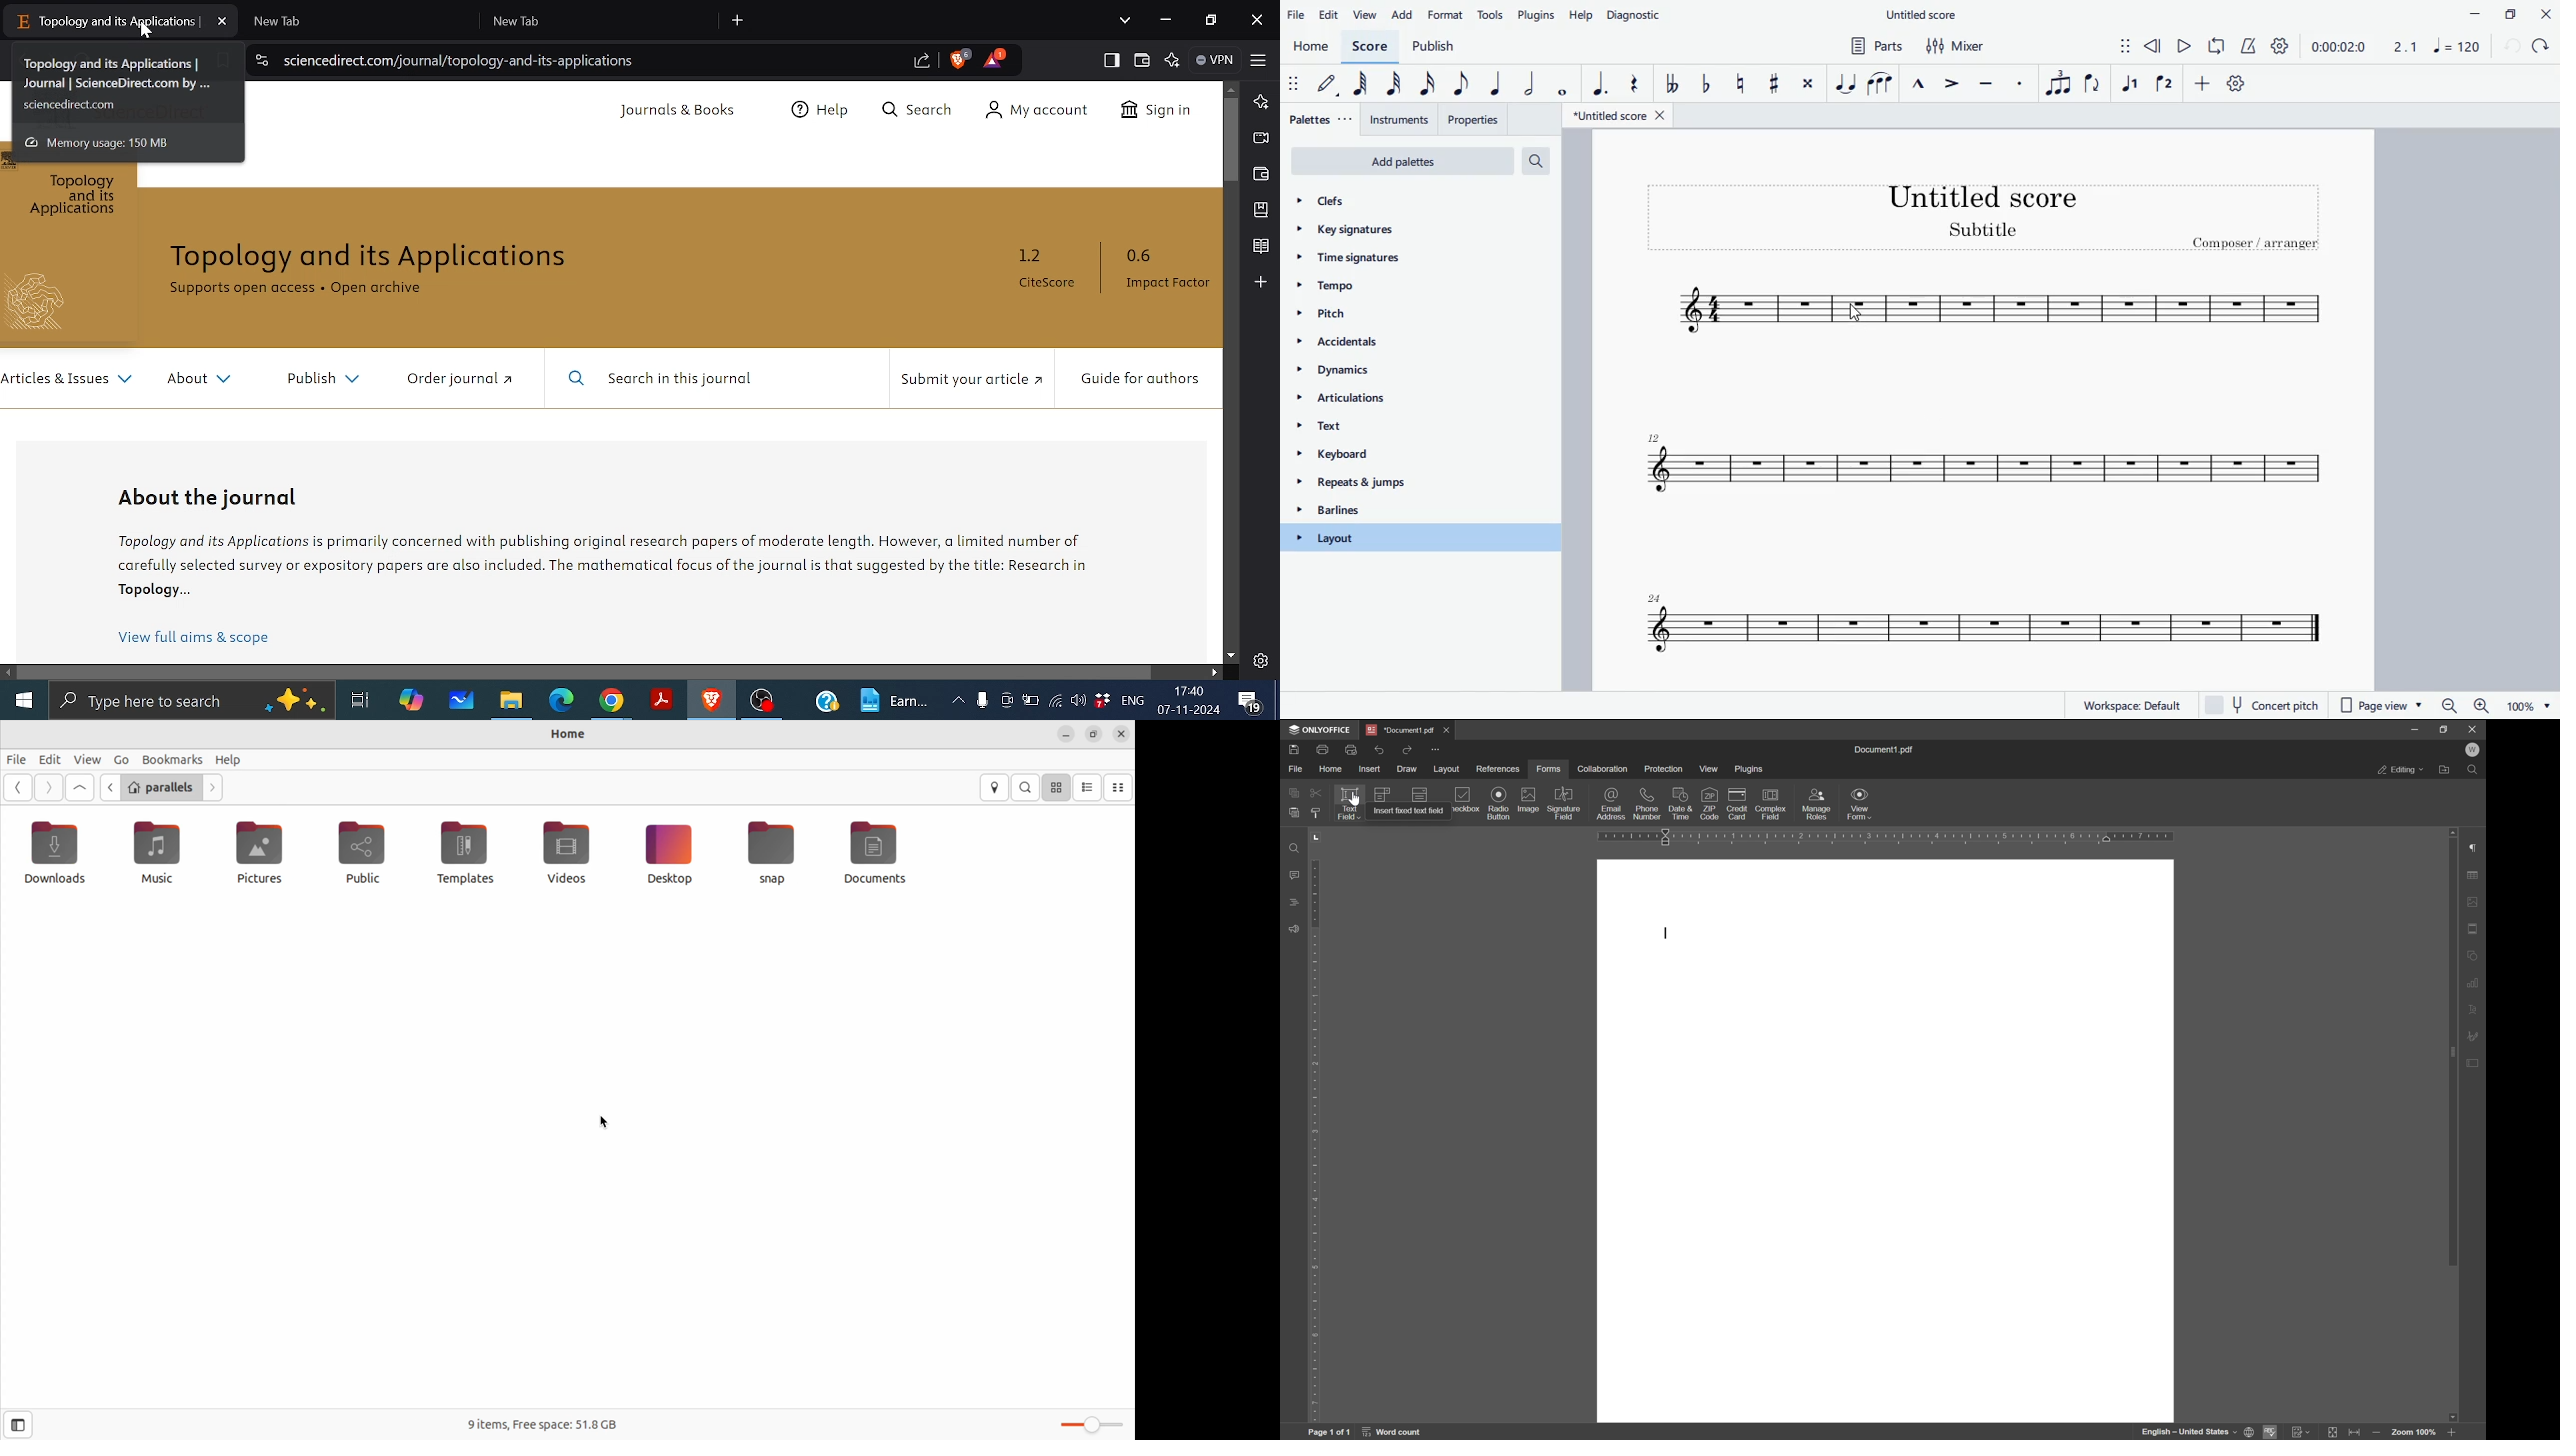 The width and height of the screenshot is (2576, 1456). What do you see at coordinates (1537, 15) in the screenshot?
I see `plugins` at bounding box center [1537, 15].